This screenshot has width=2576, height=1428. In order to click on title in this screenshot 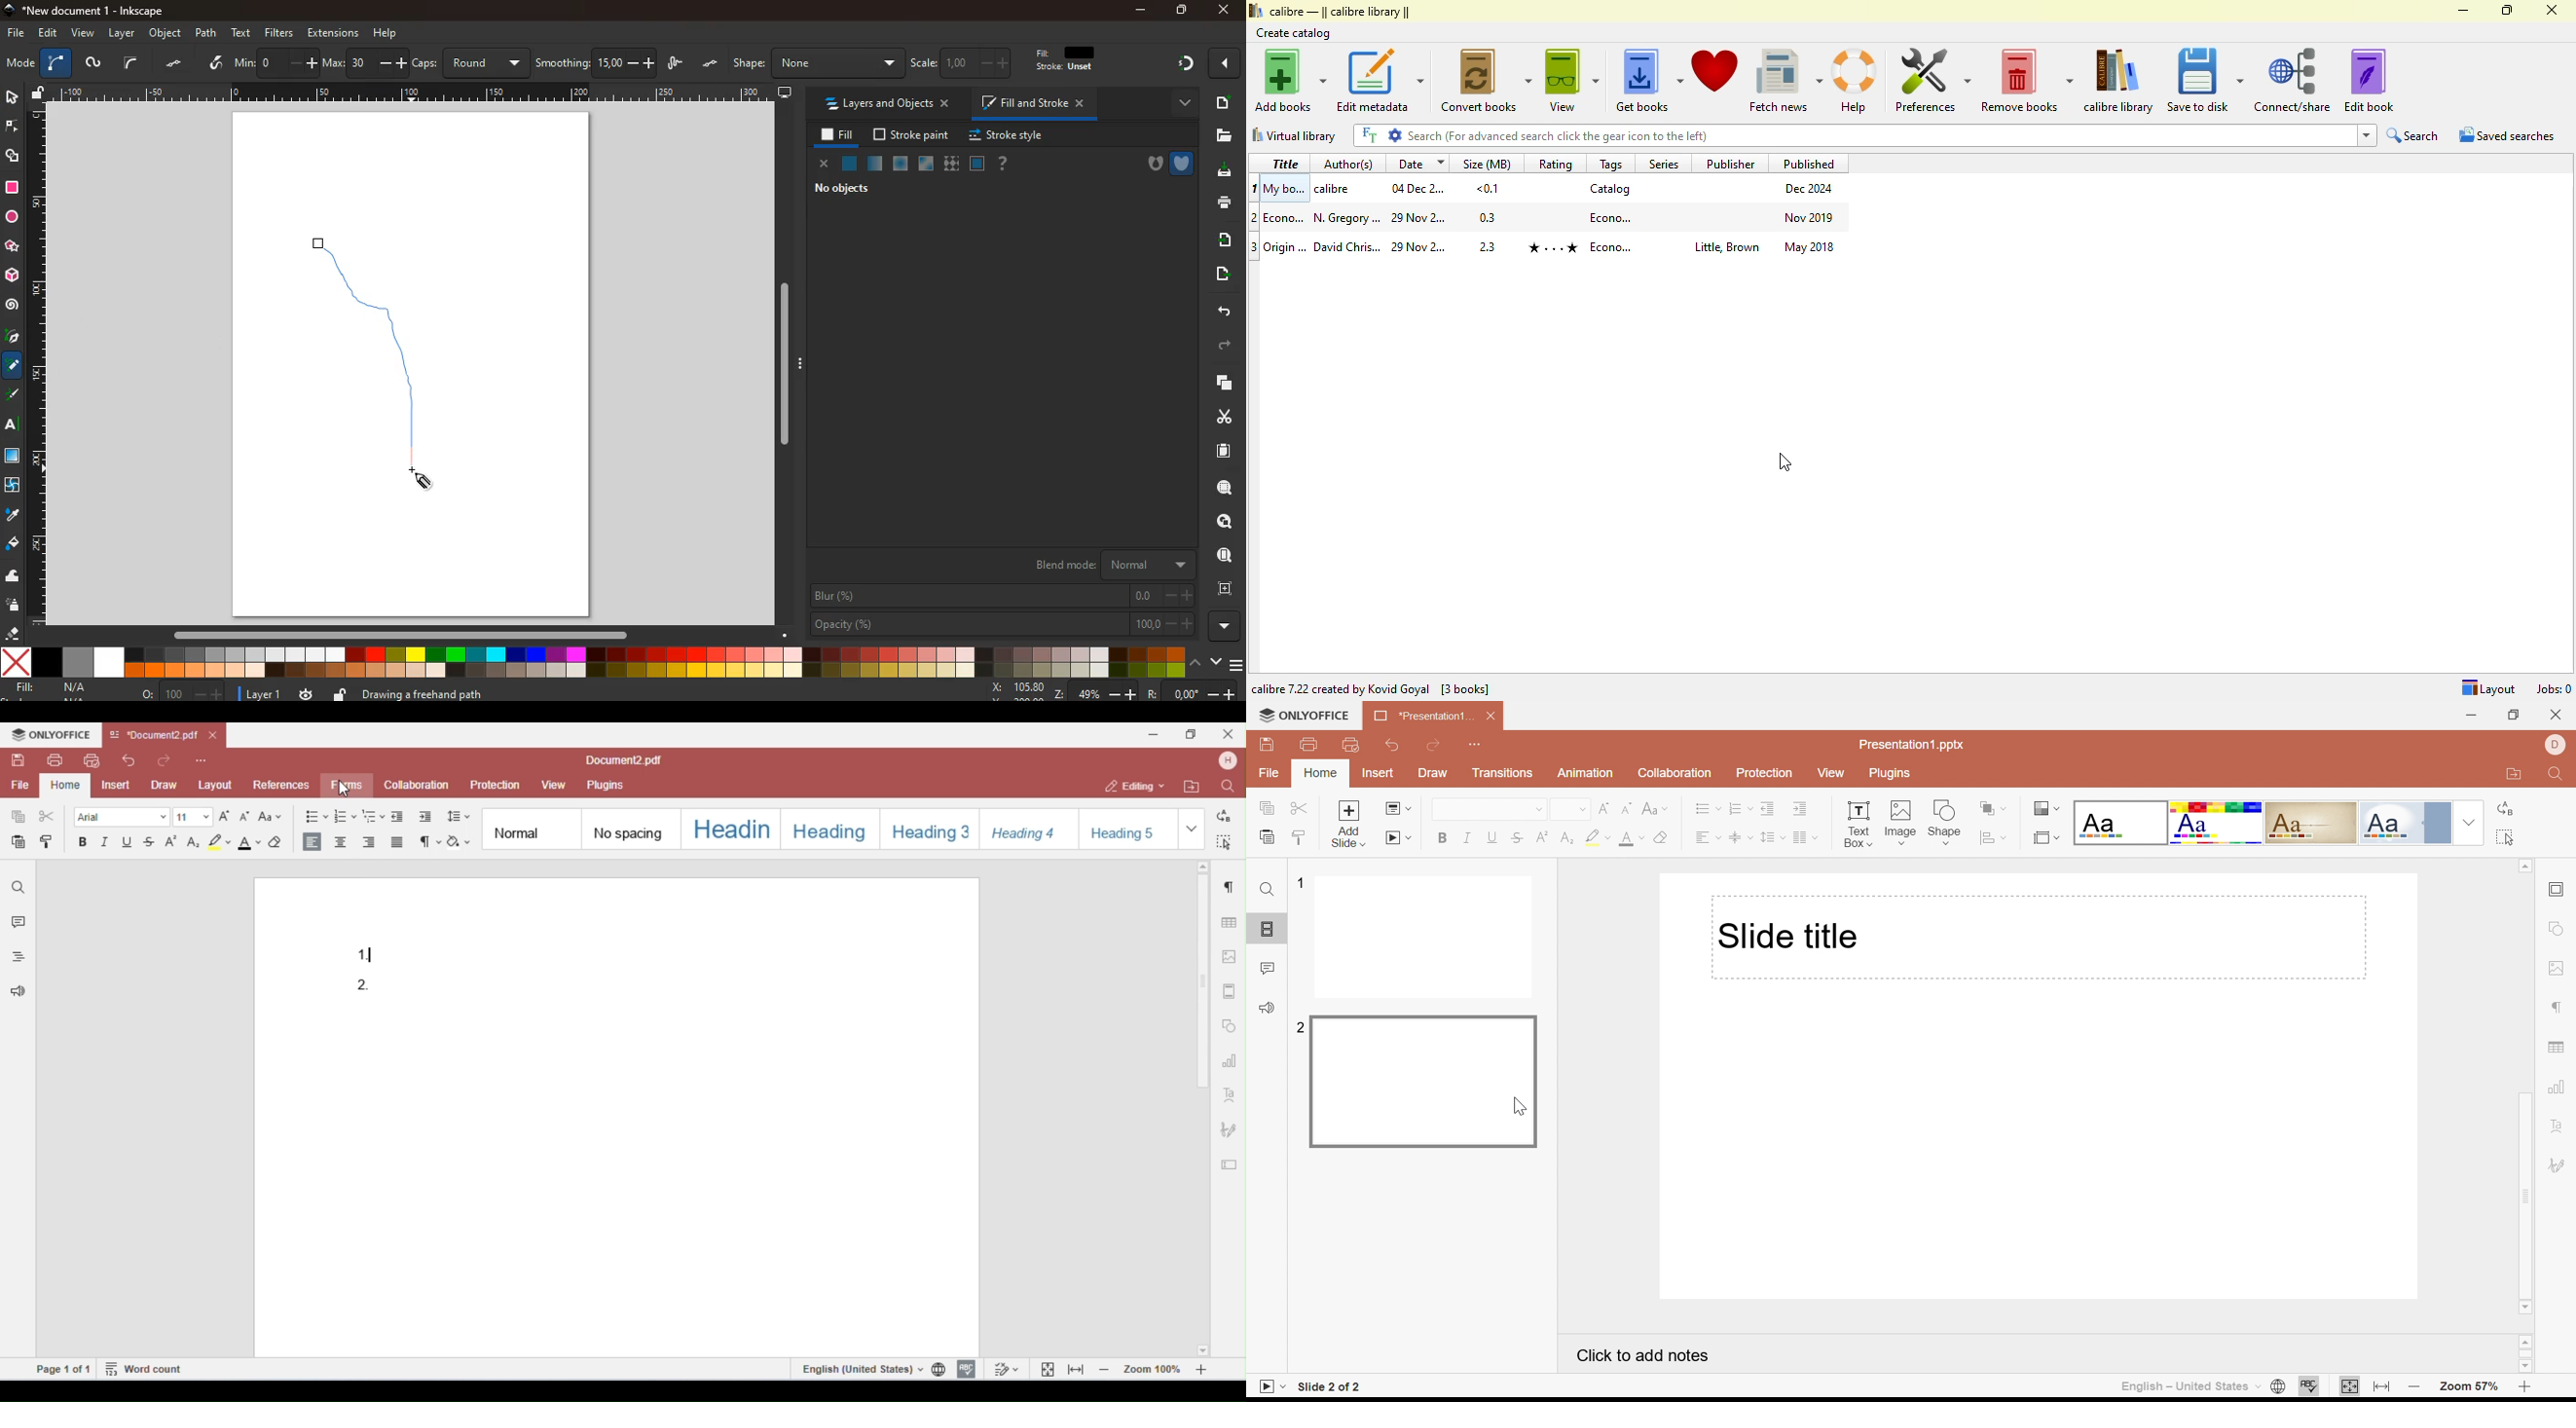, I will do `click(1285, 164)`.